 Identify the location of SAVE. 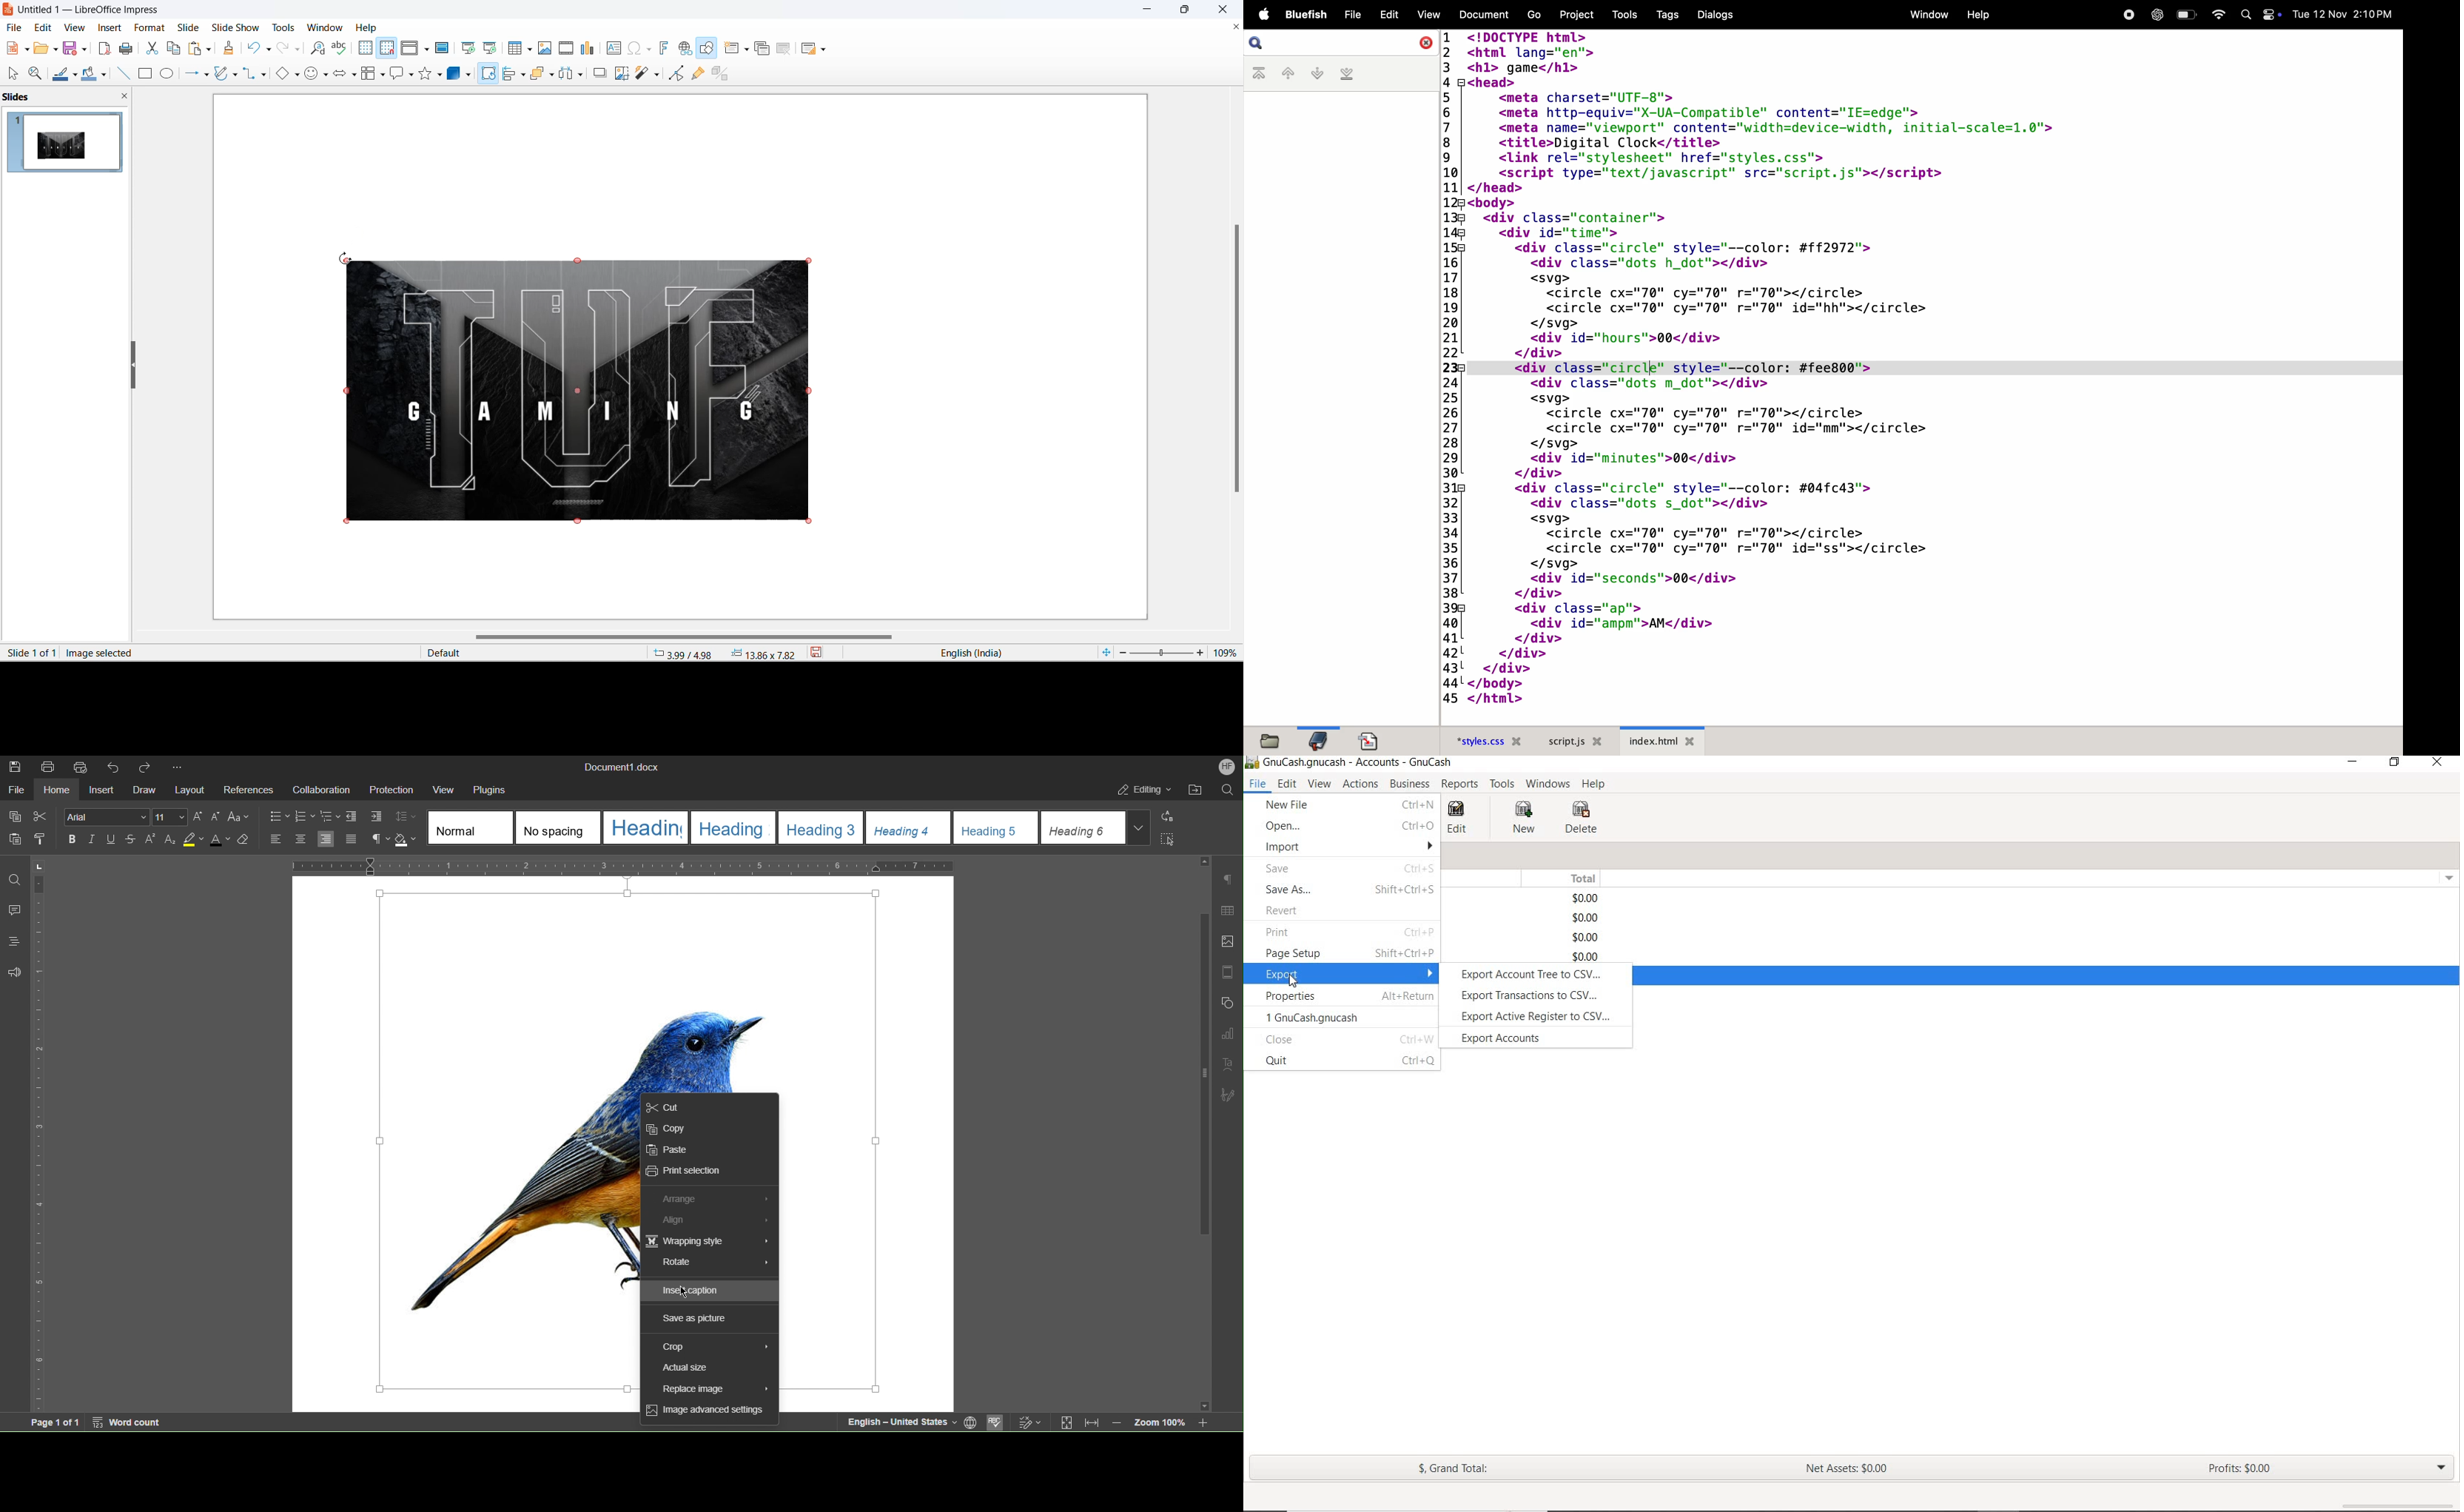
(1275, 871).